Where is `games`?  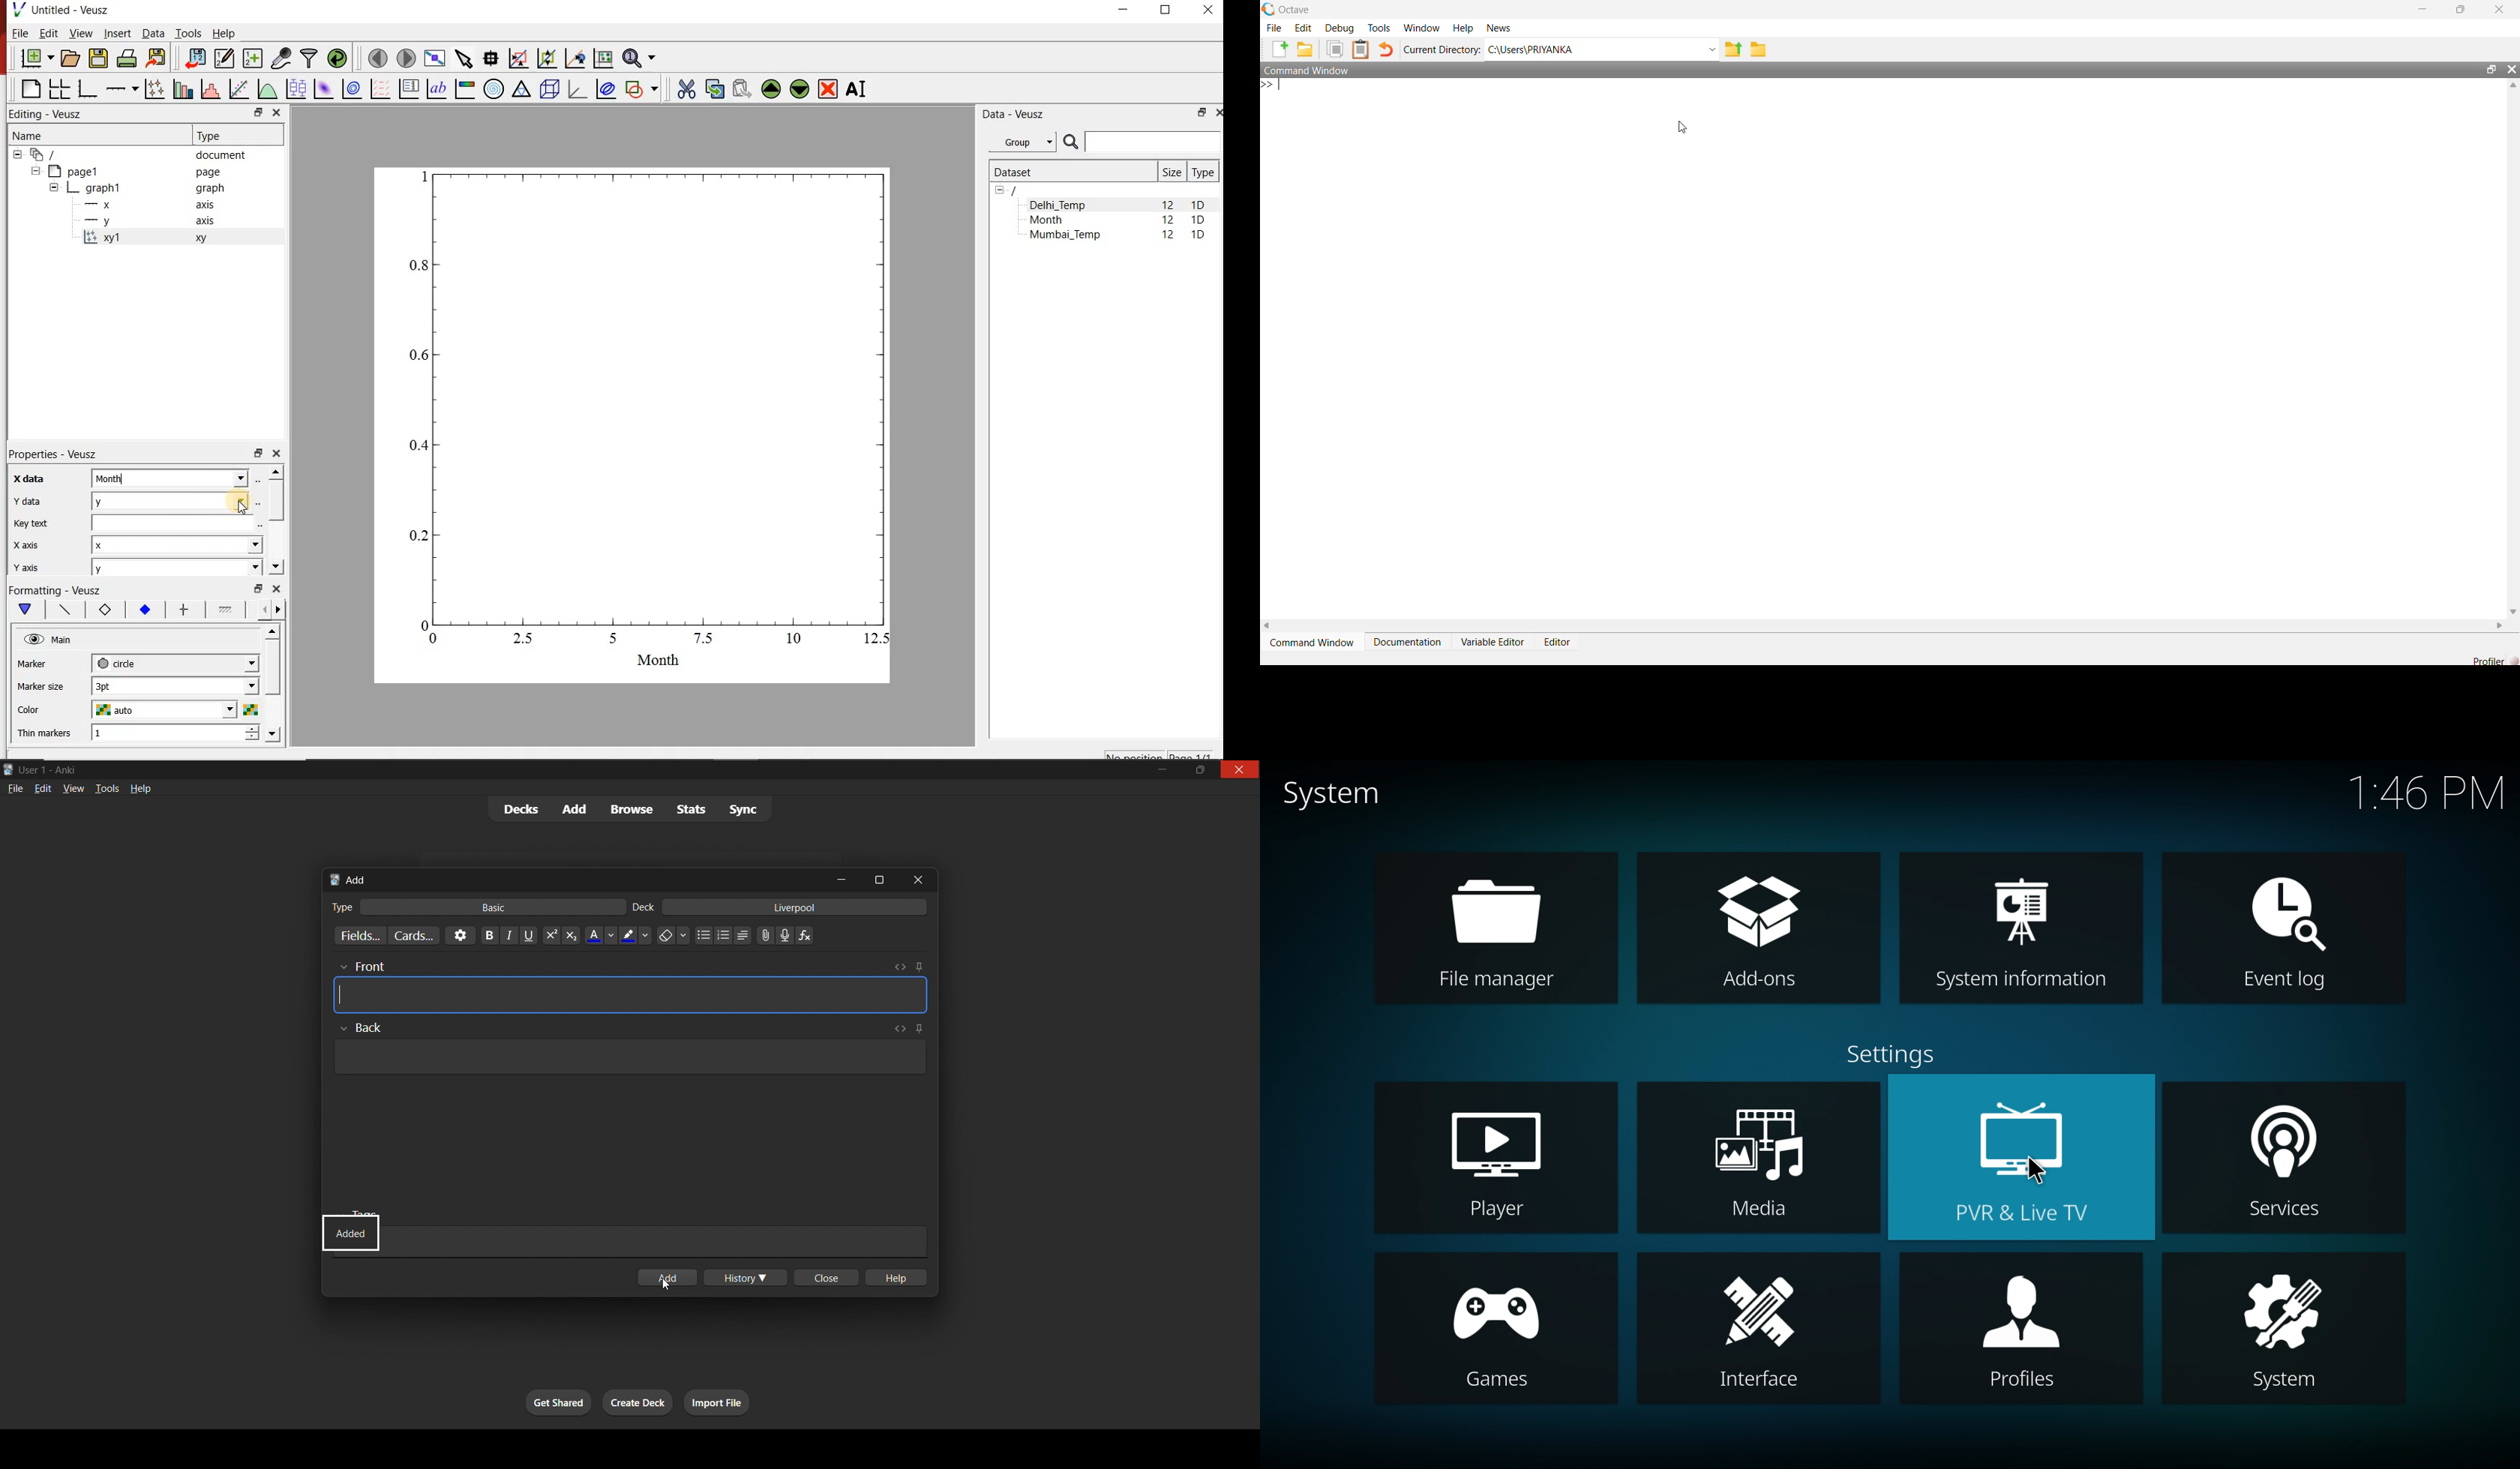 games is located at coordinates (1495, 1329).